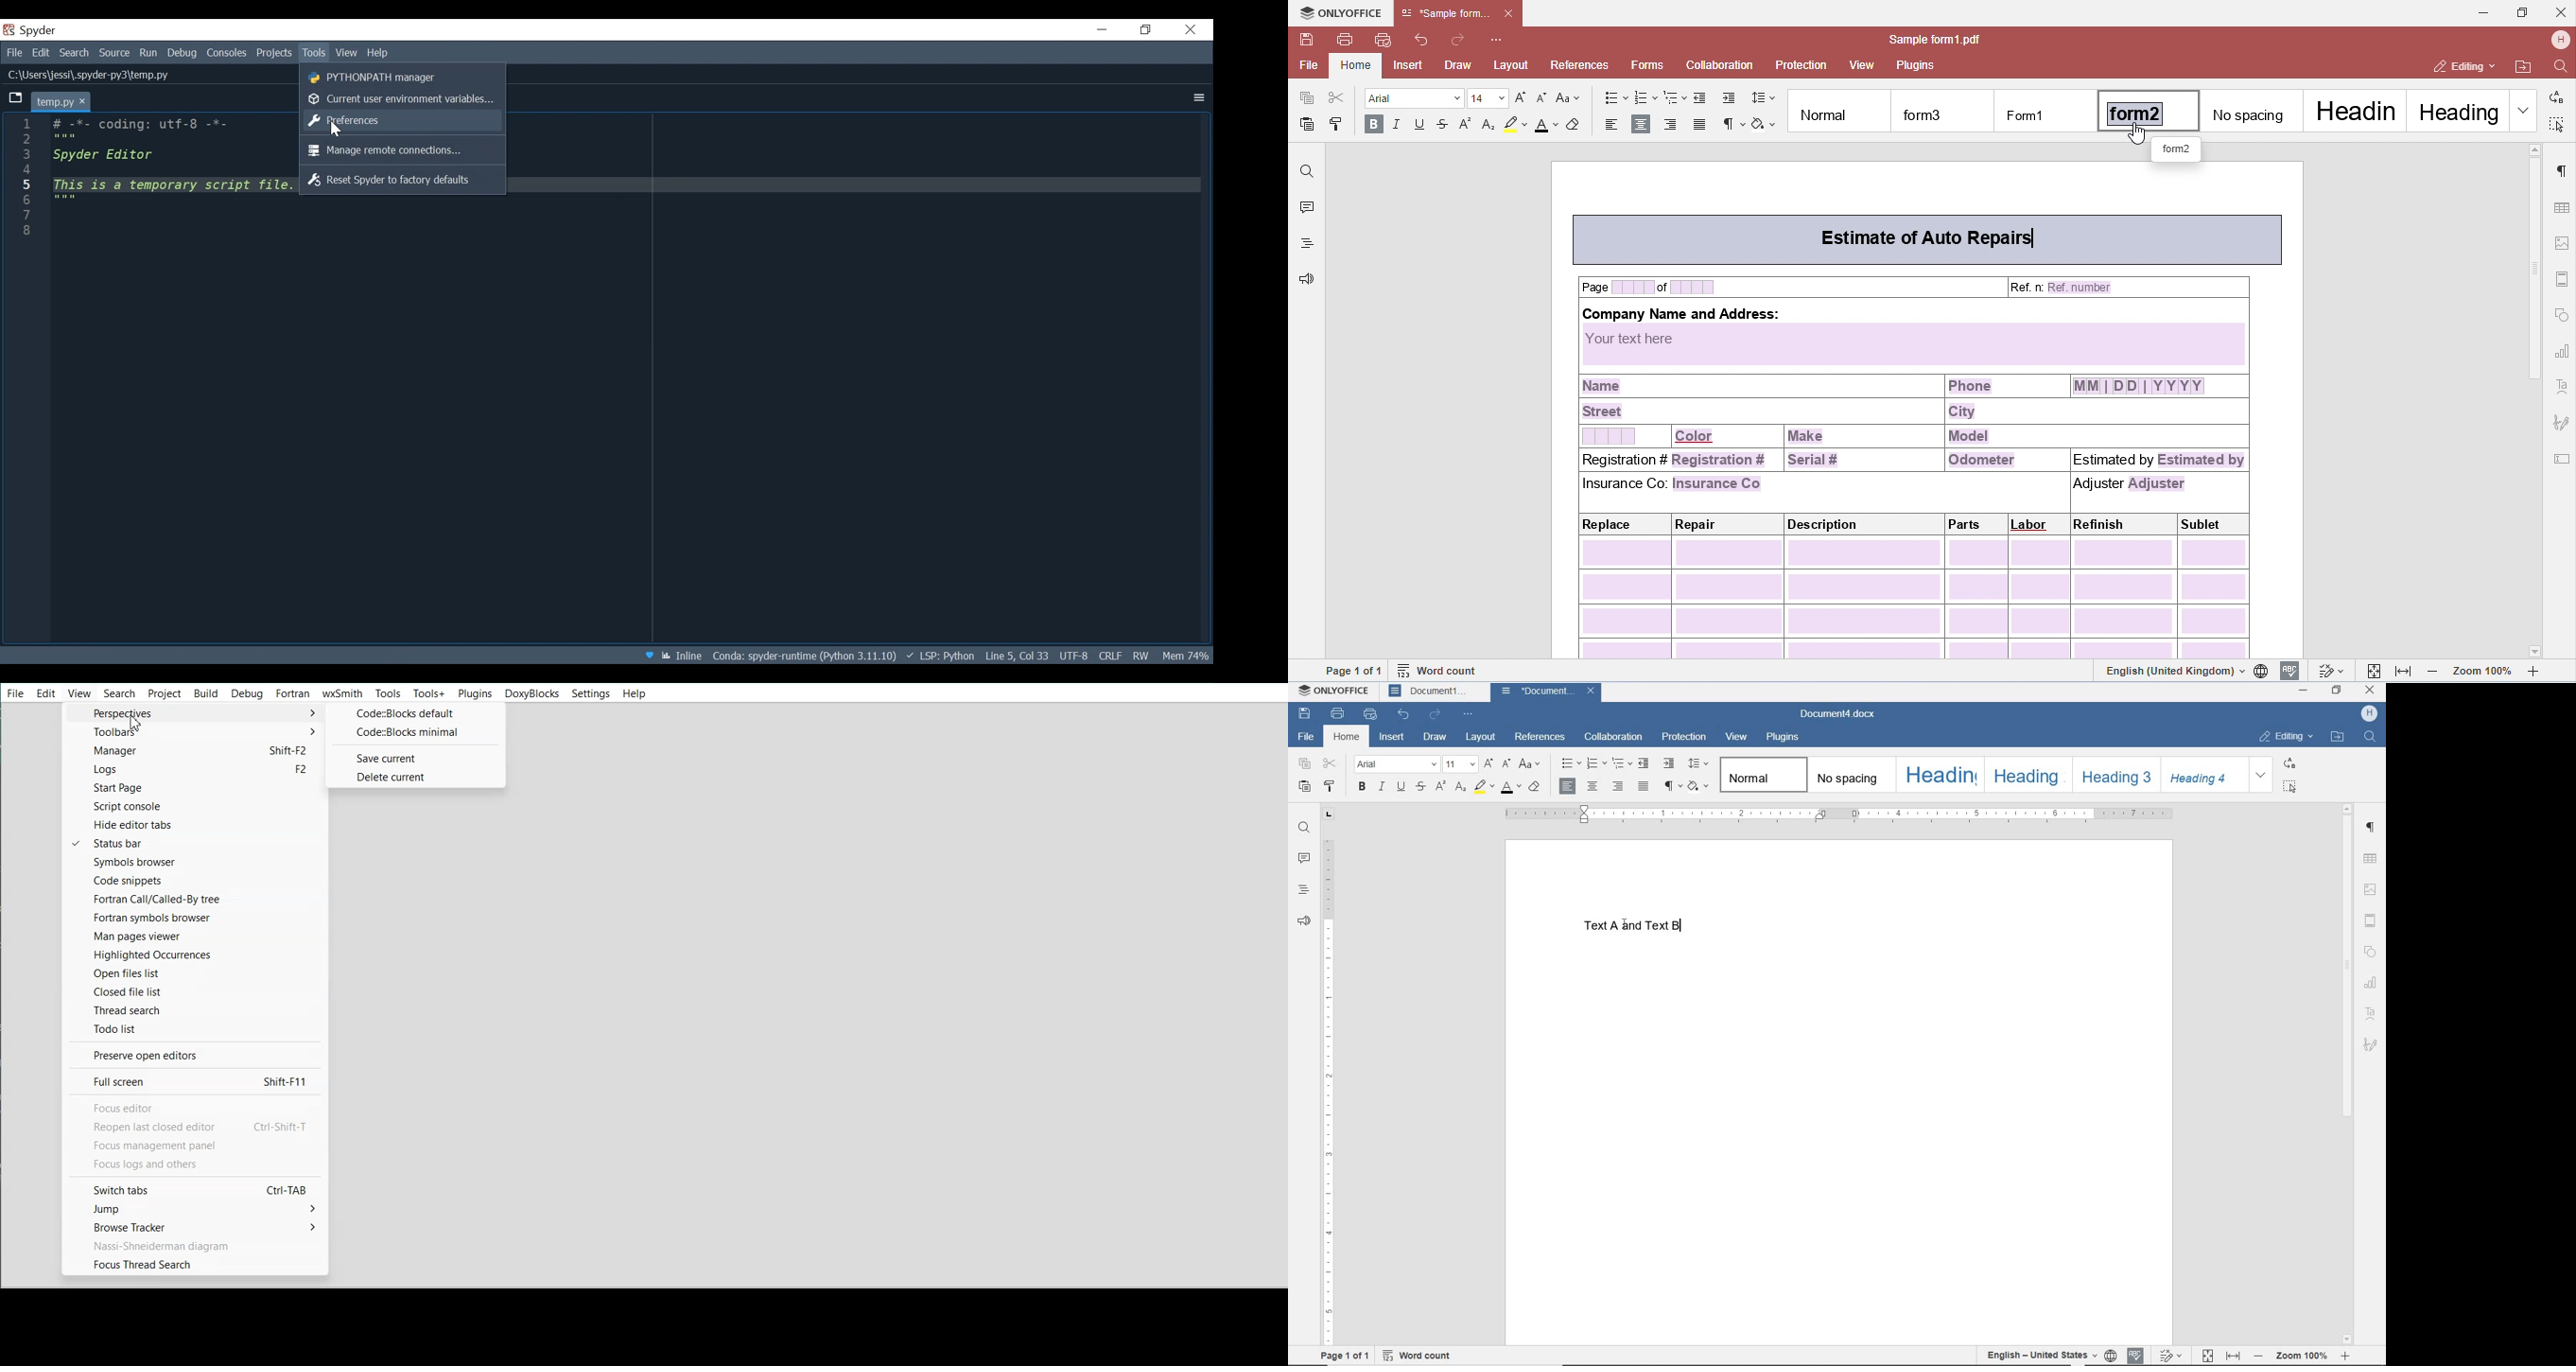 The width and height of the screenshot is (2576, 1372). Describe the element at coordinates (196, 752) in the screenshot. I see `Manager` at that location.